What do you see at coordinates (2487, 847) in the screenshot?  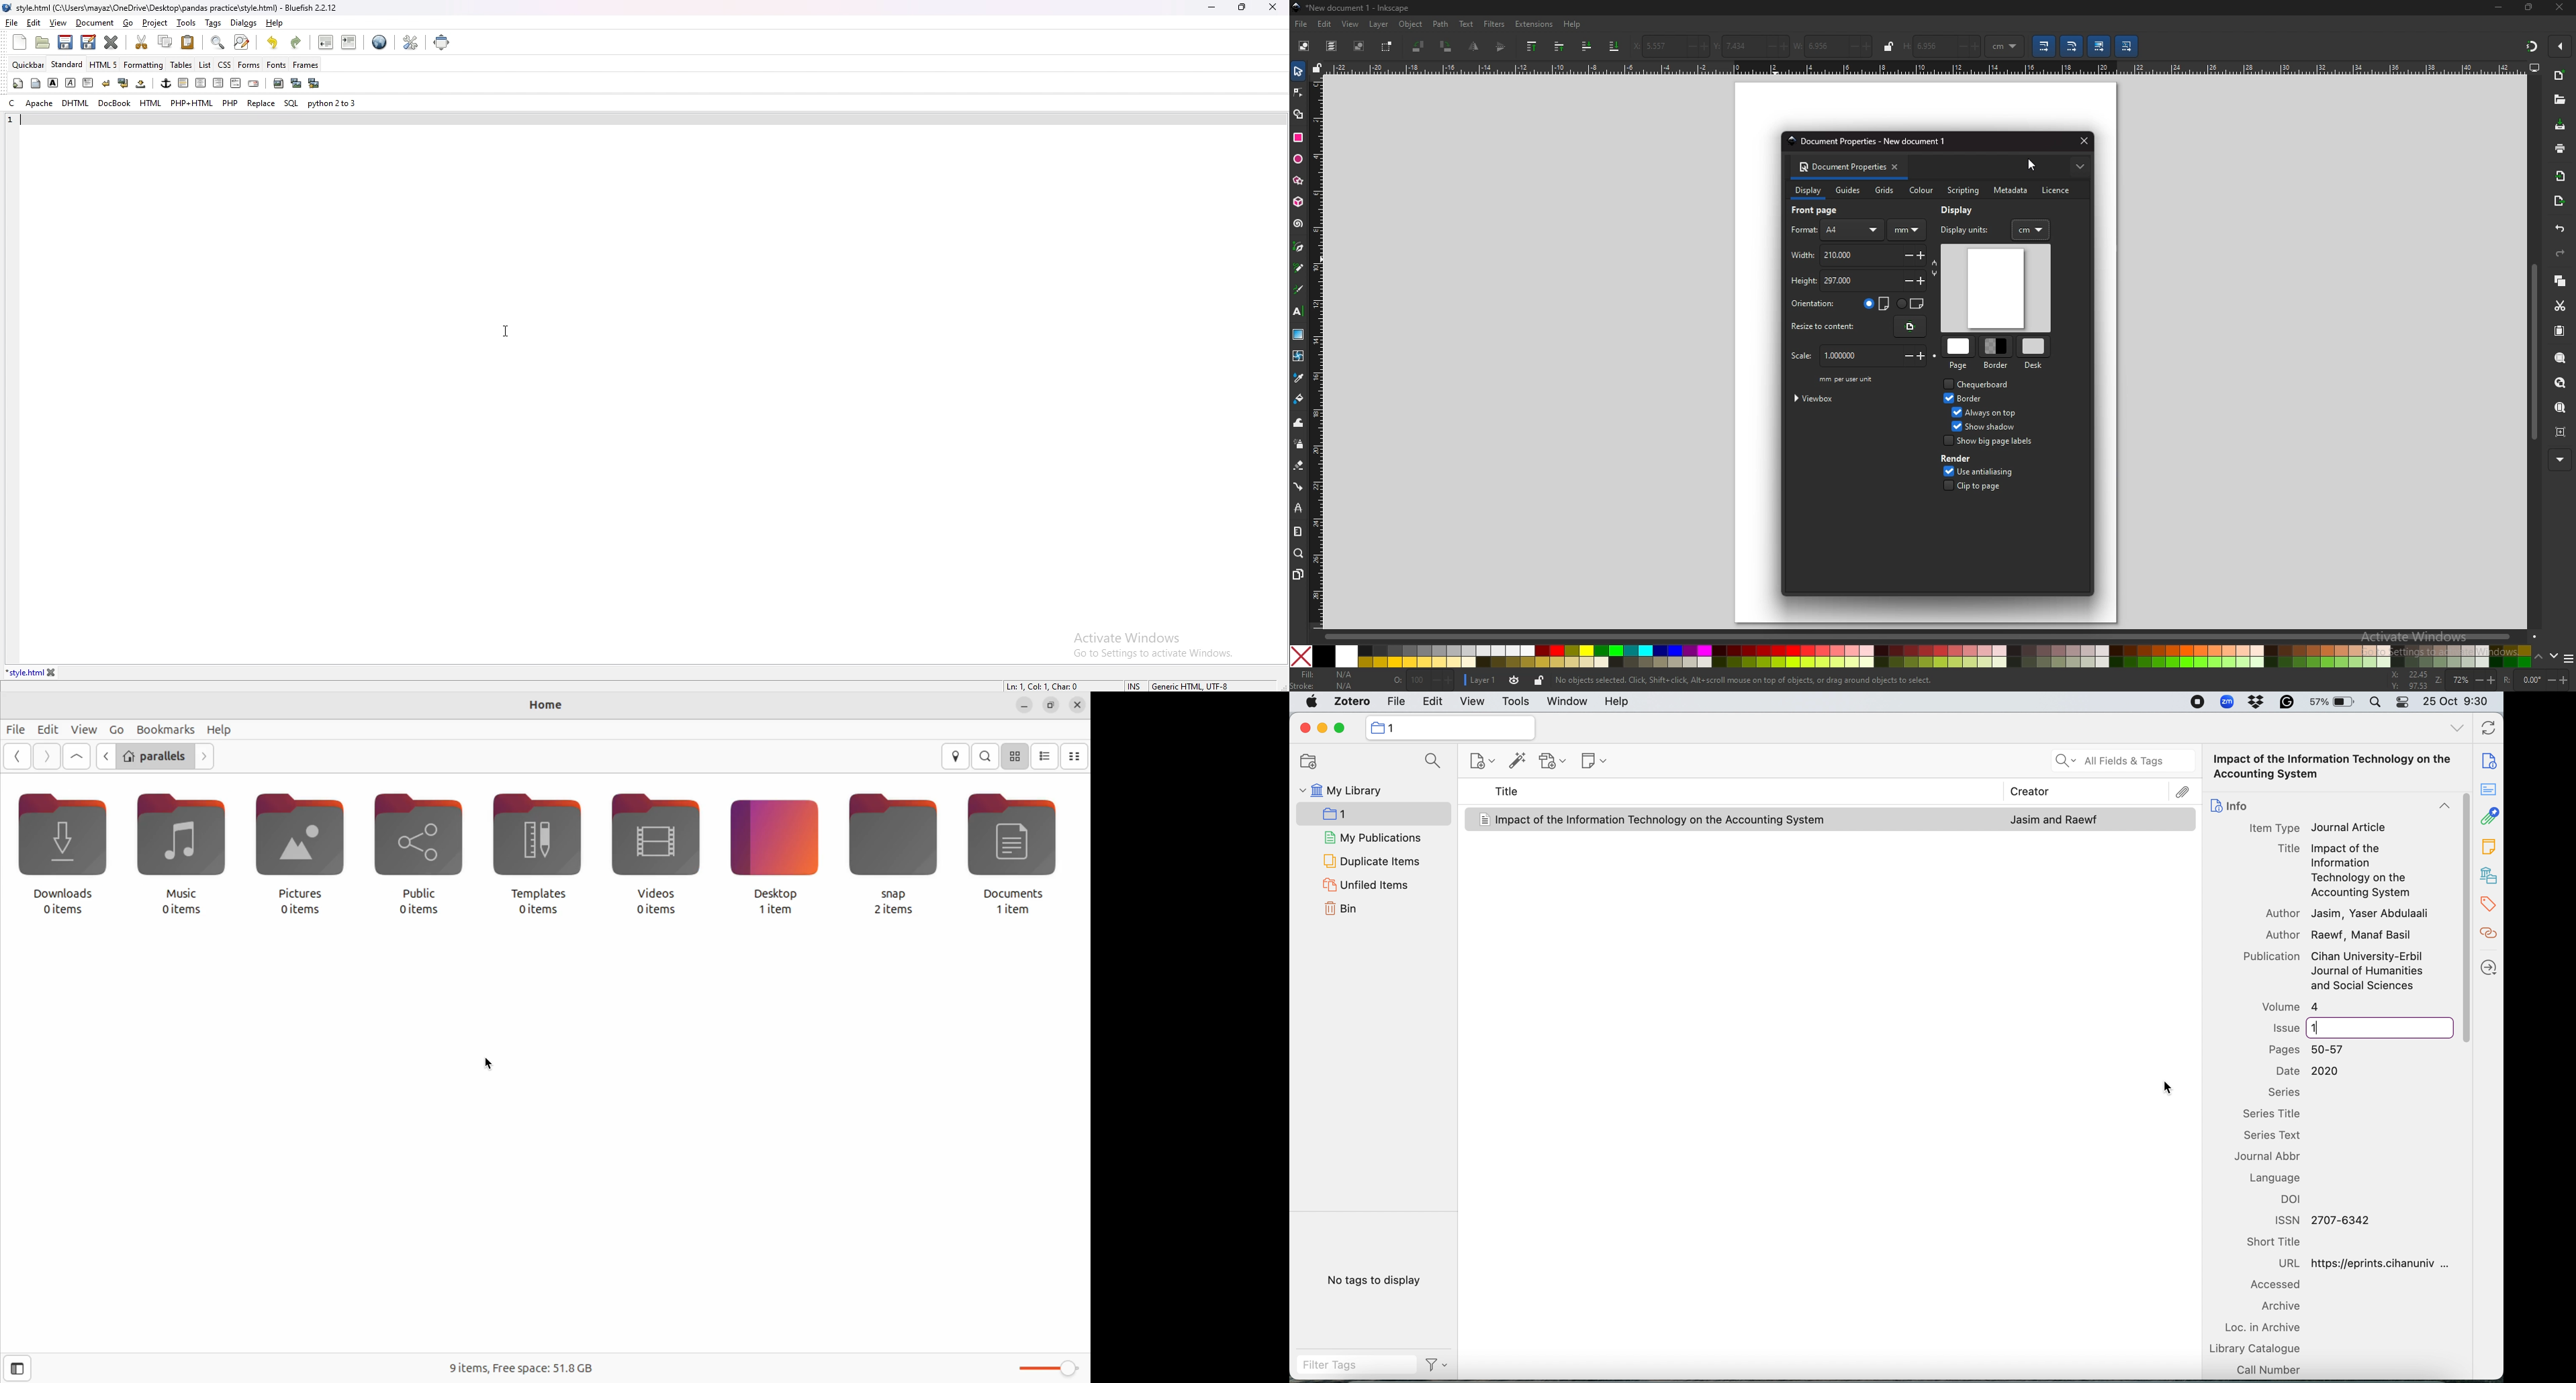 I see `tags` at bounding box center [2487, 847].